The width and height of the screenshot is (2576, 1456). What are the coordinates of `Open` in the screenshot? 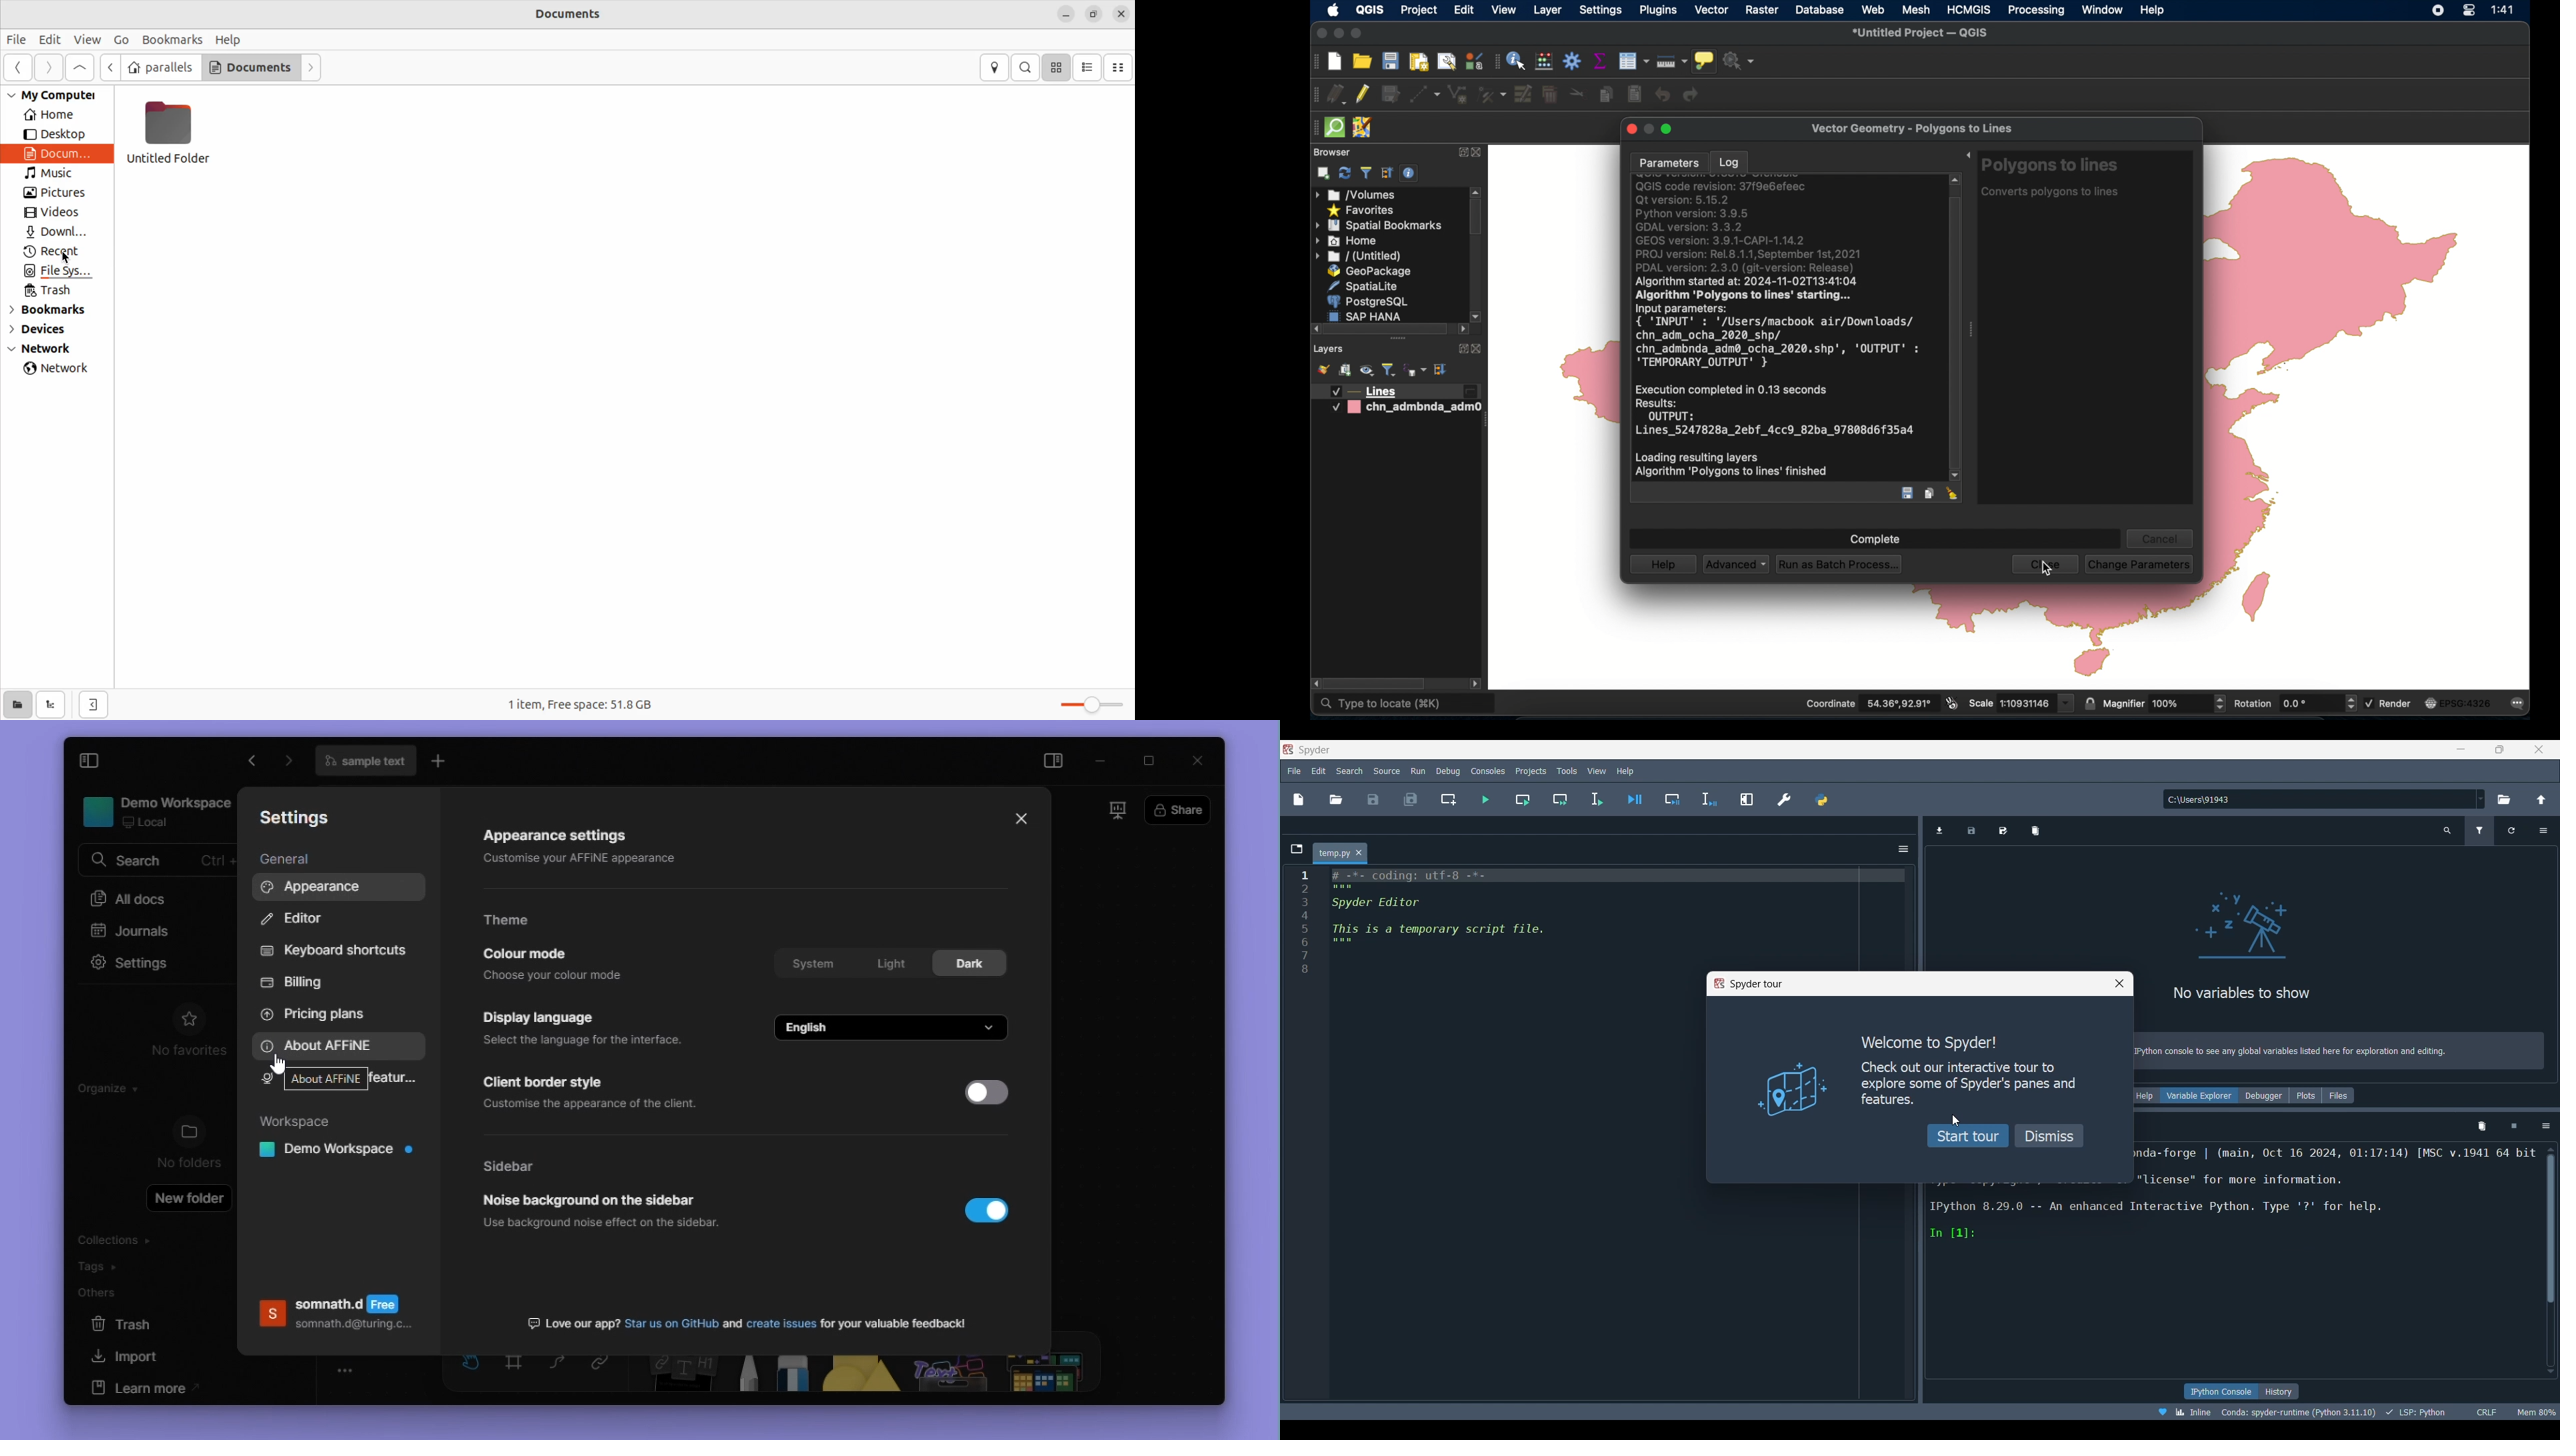 It's located at (1335, 800).